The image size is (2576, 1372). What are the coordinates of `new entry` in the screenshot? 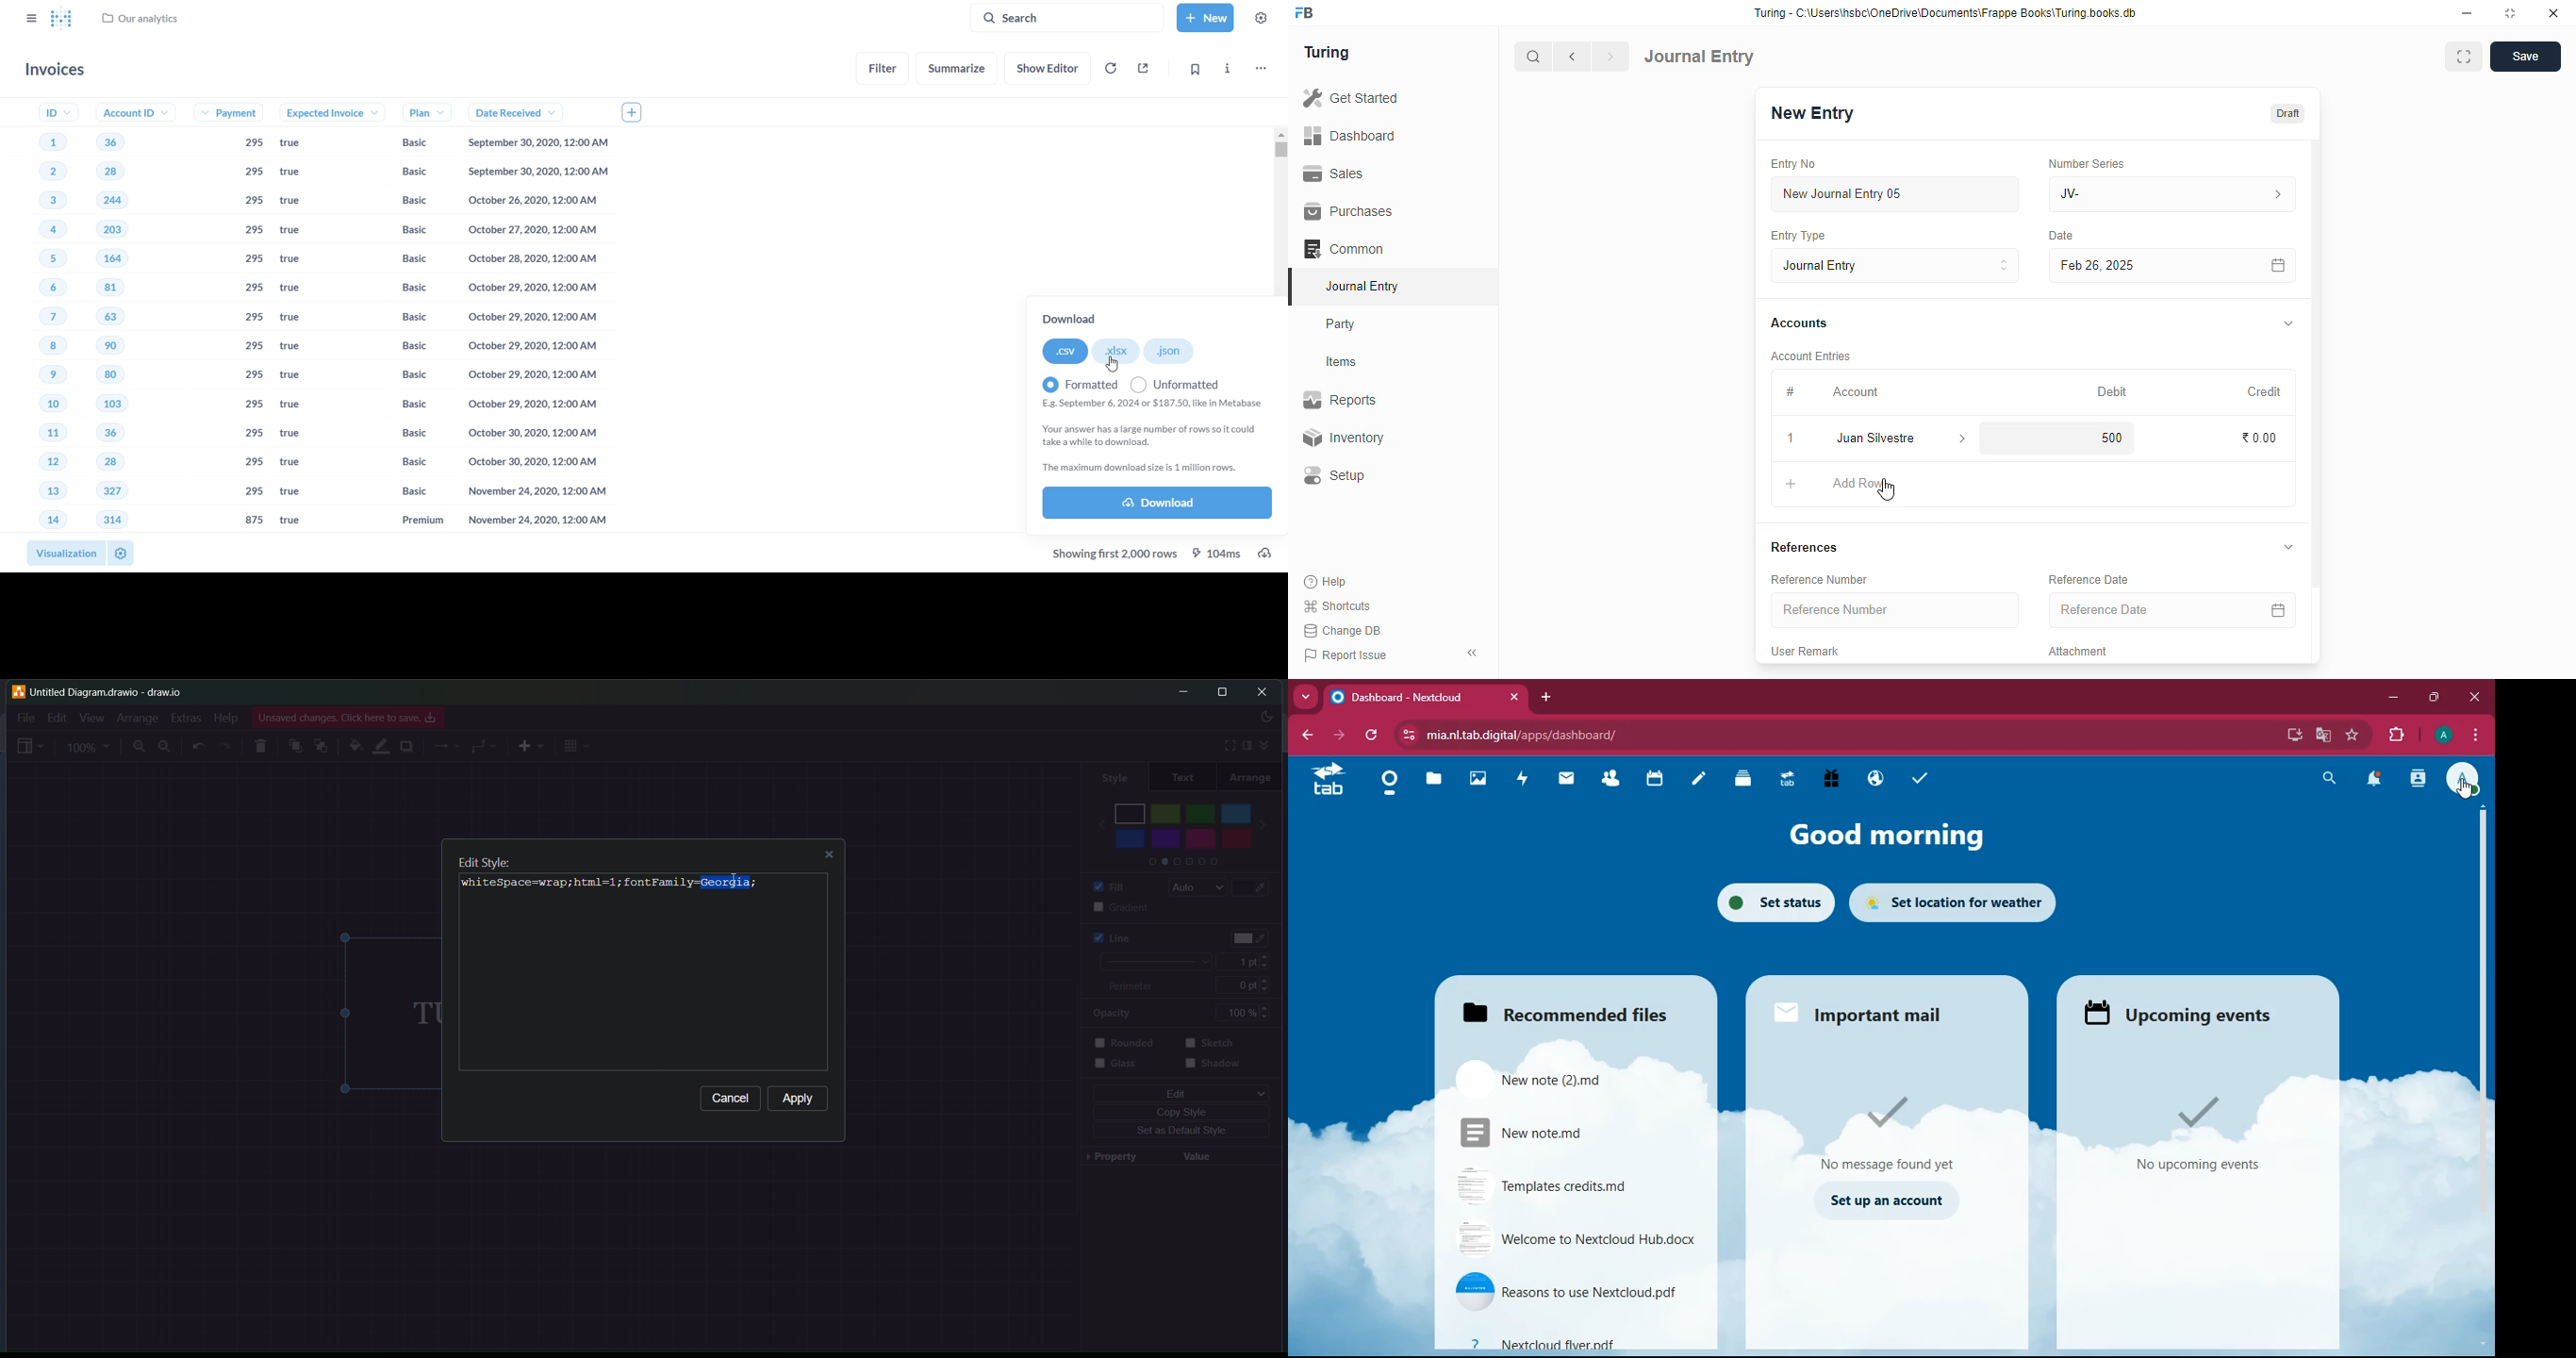 It's located at (1811, 113).